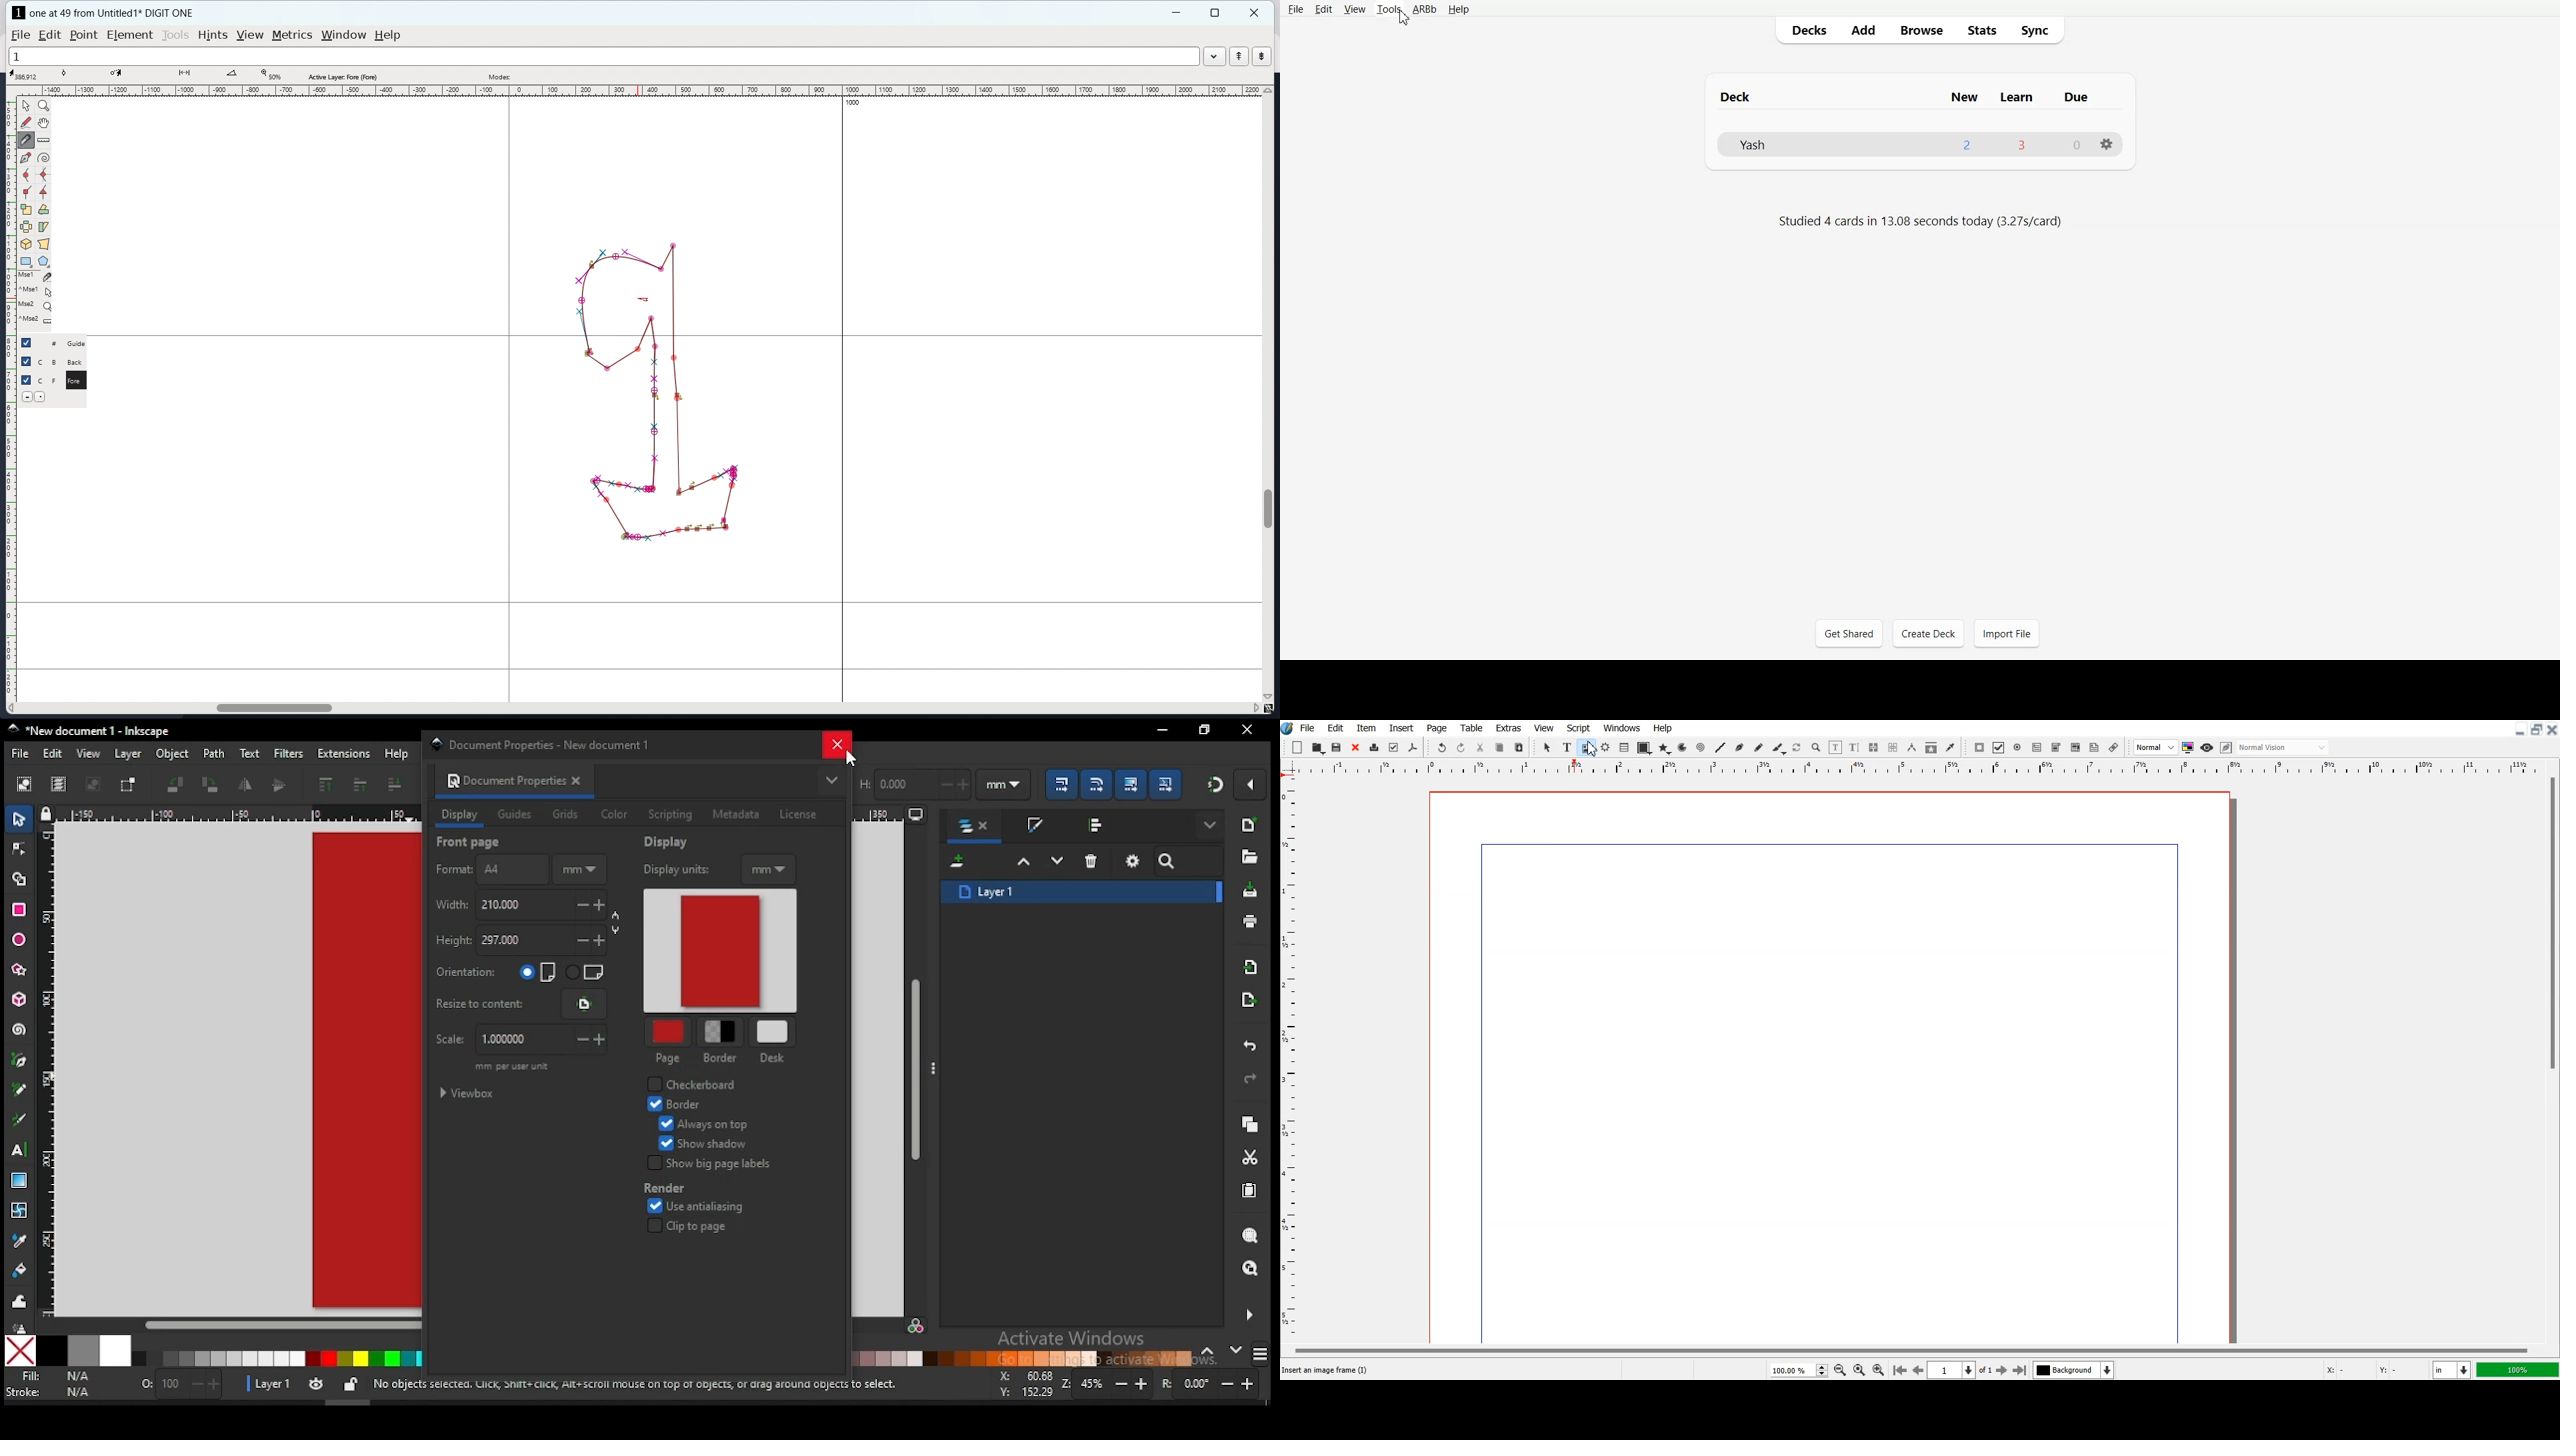 The image size is (2576, 1456). What do you see at coordinates (773, 1032) in the screenshot?
I see `desk` at bounding box center [773, 1032].